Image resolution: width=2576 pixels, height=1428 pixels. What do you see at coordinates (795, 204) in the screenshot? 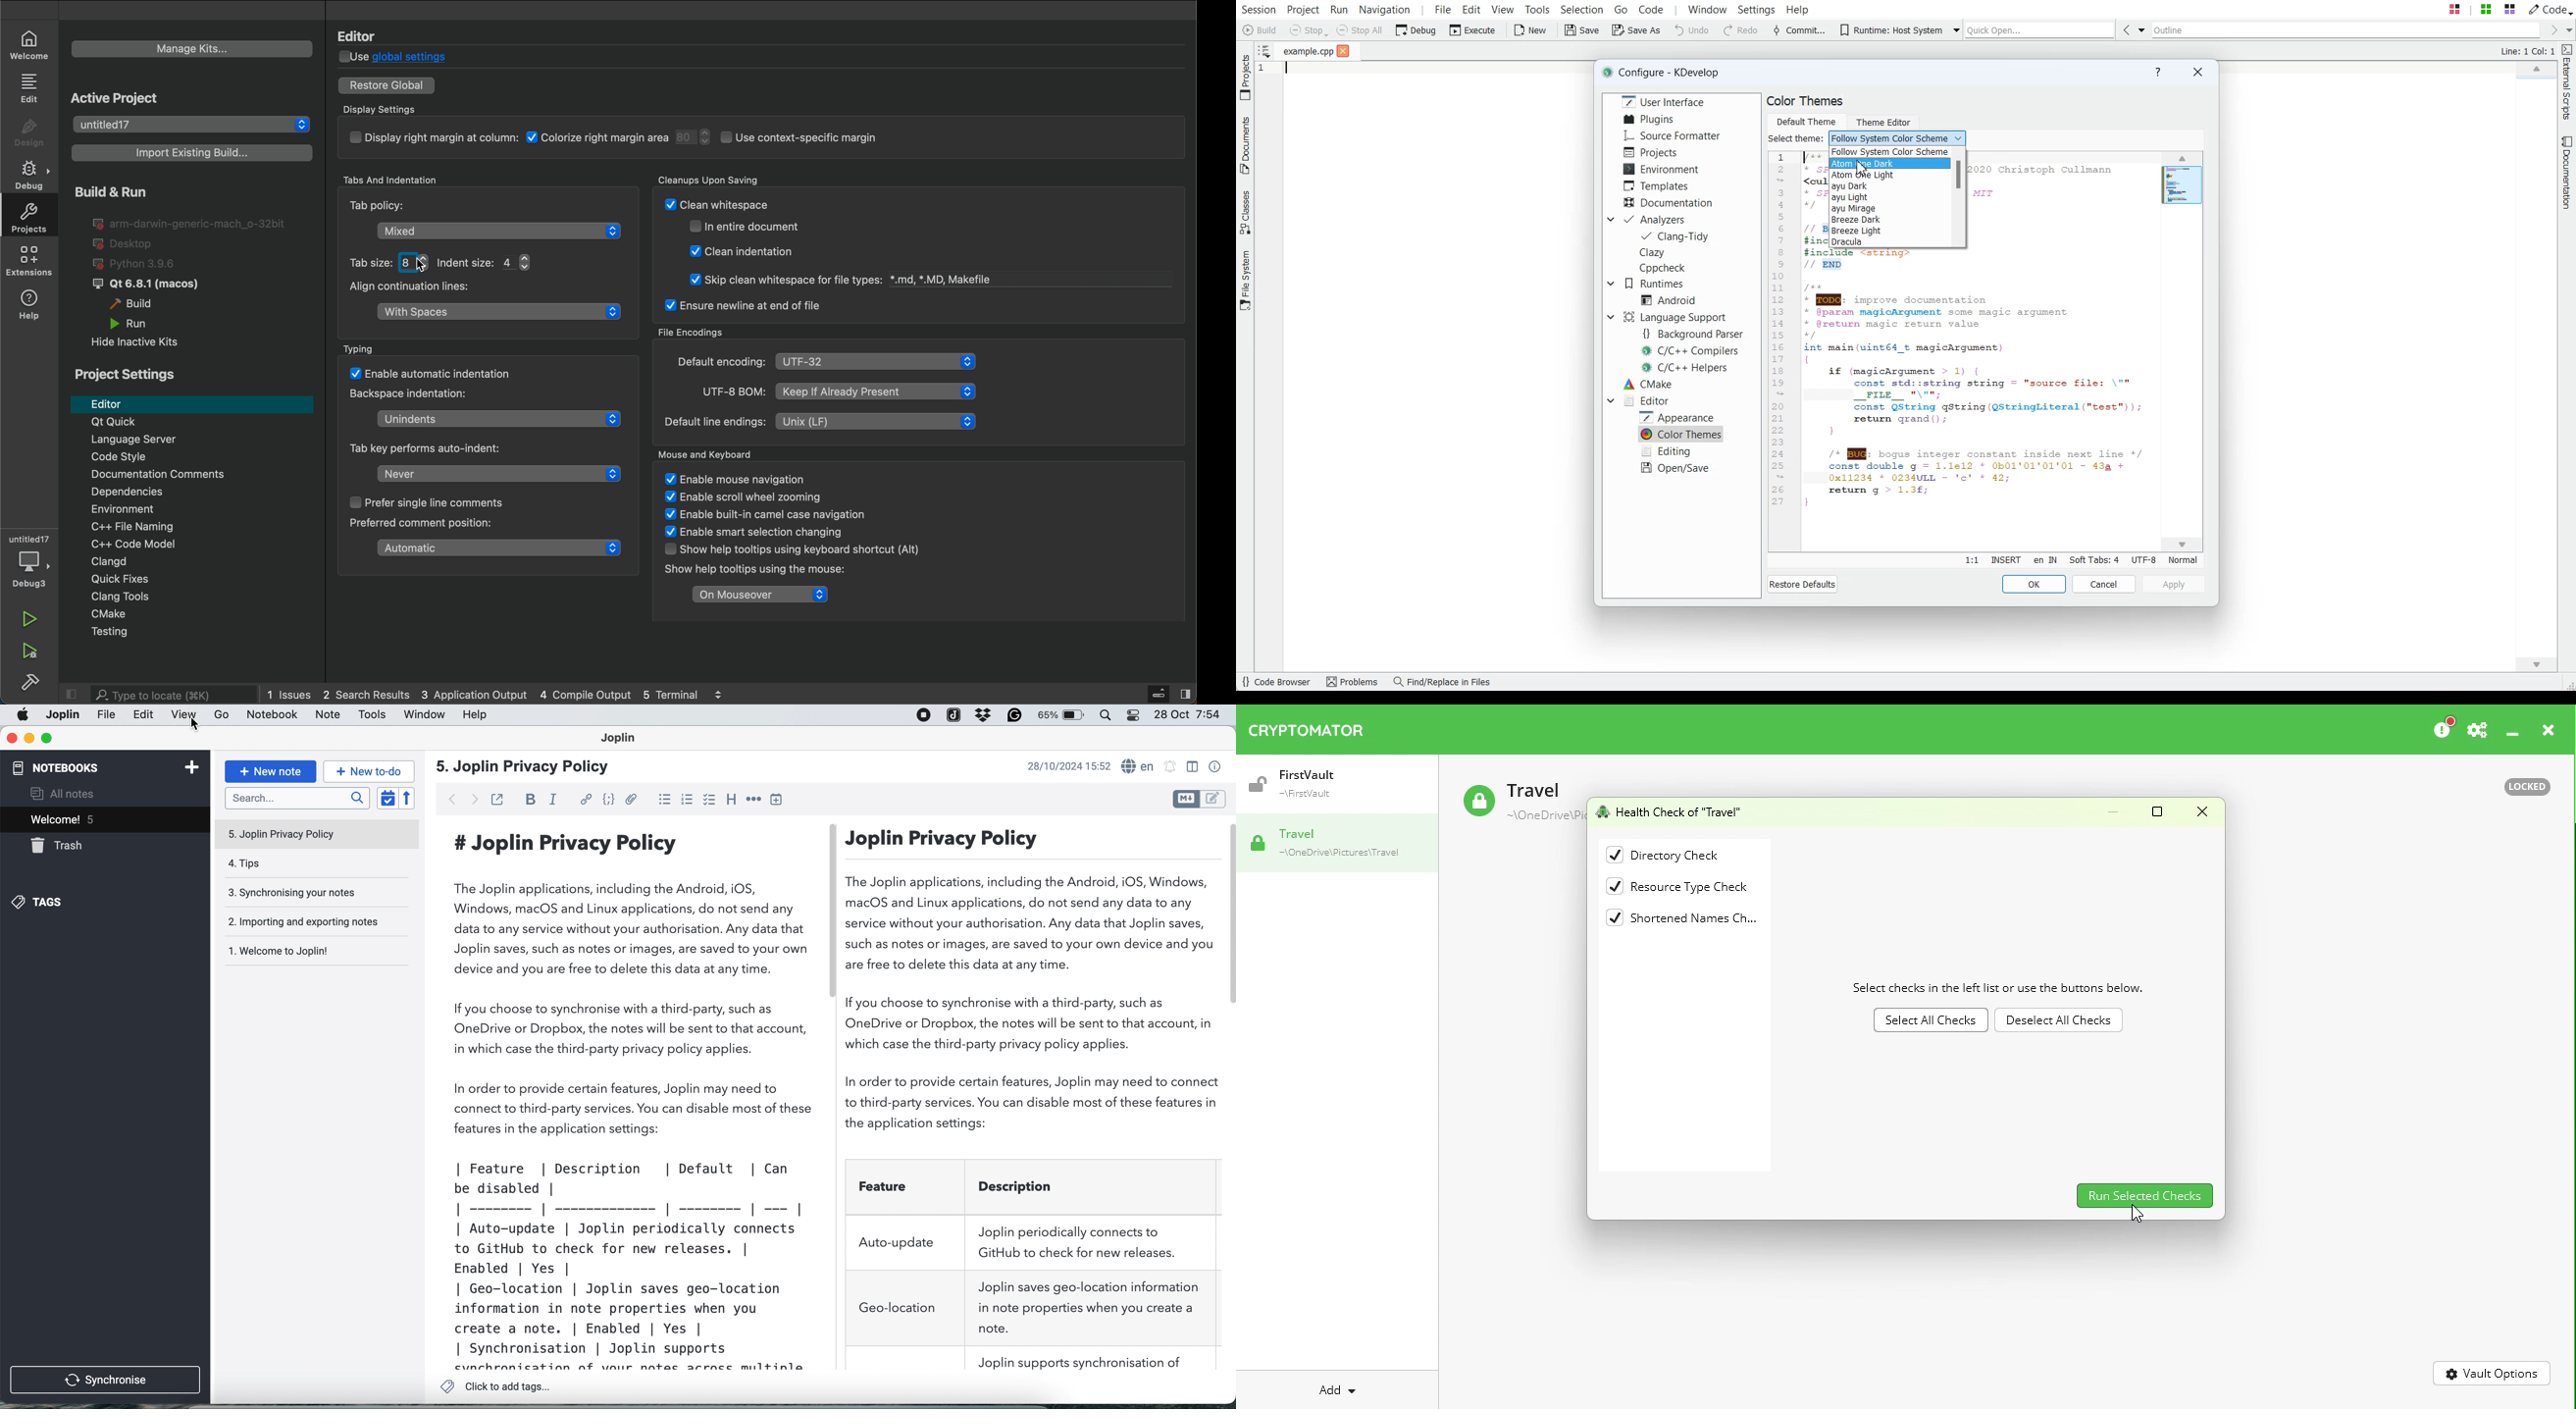
I see `Cleanup on savings` at bounding box center [795, 204].